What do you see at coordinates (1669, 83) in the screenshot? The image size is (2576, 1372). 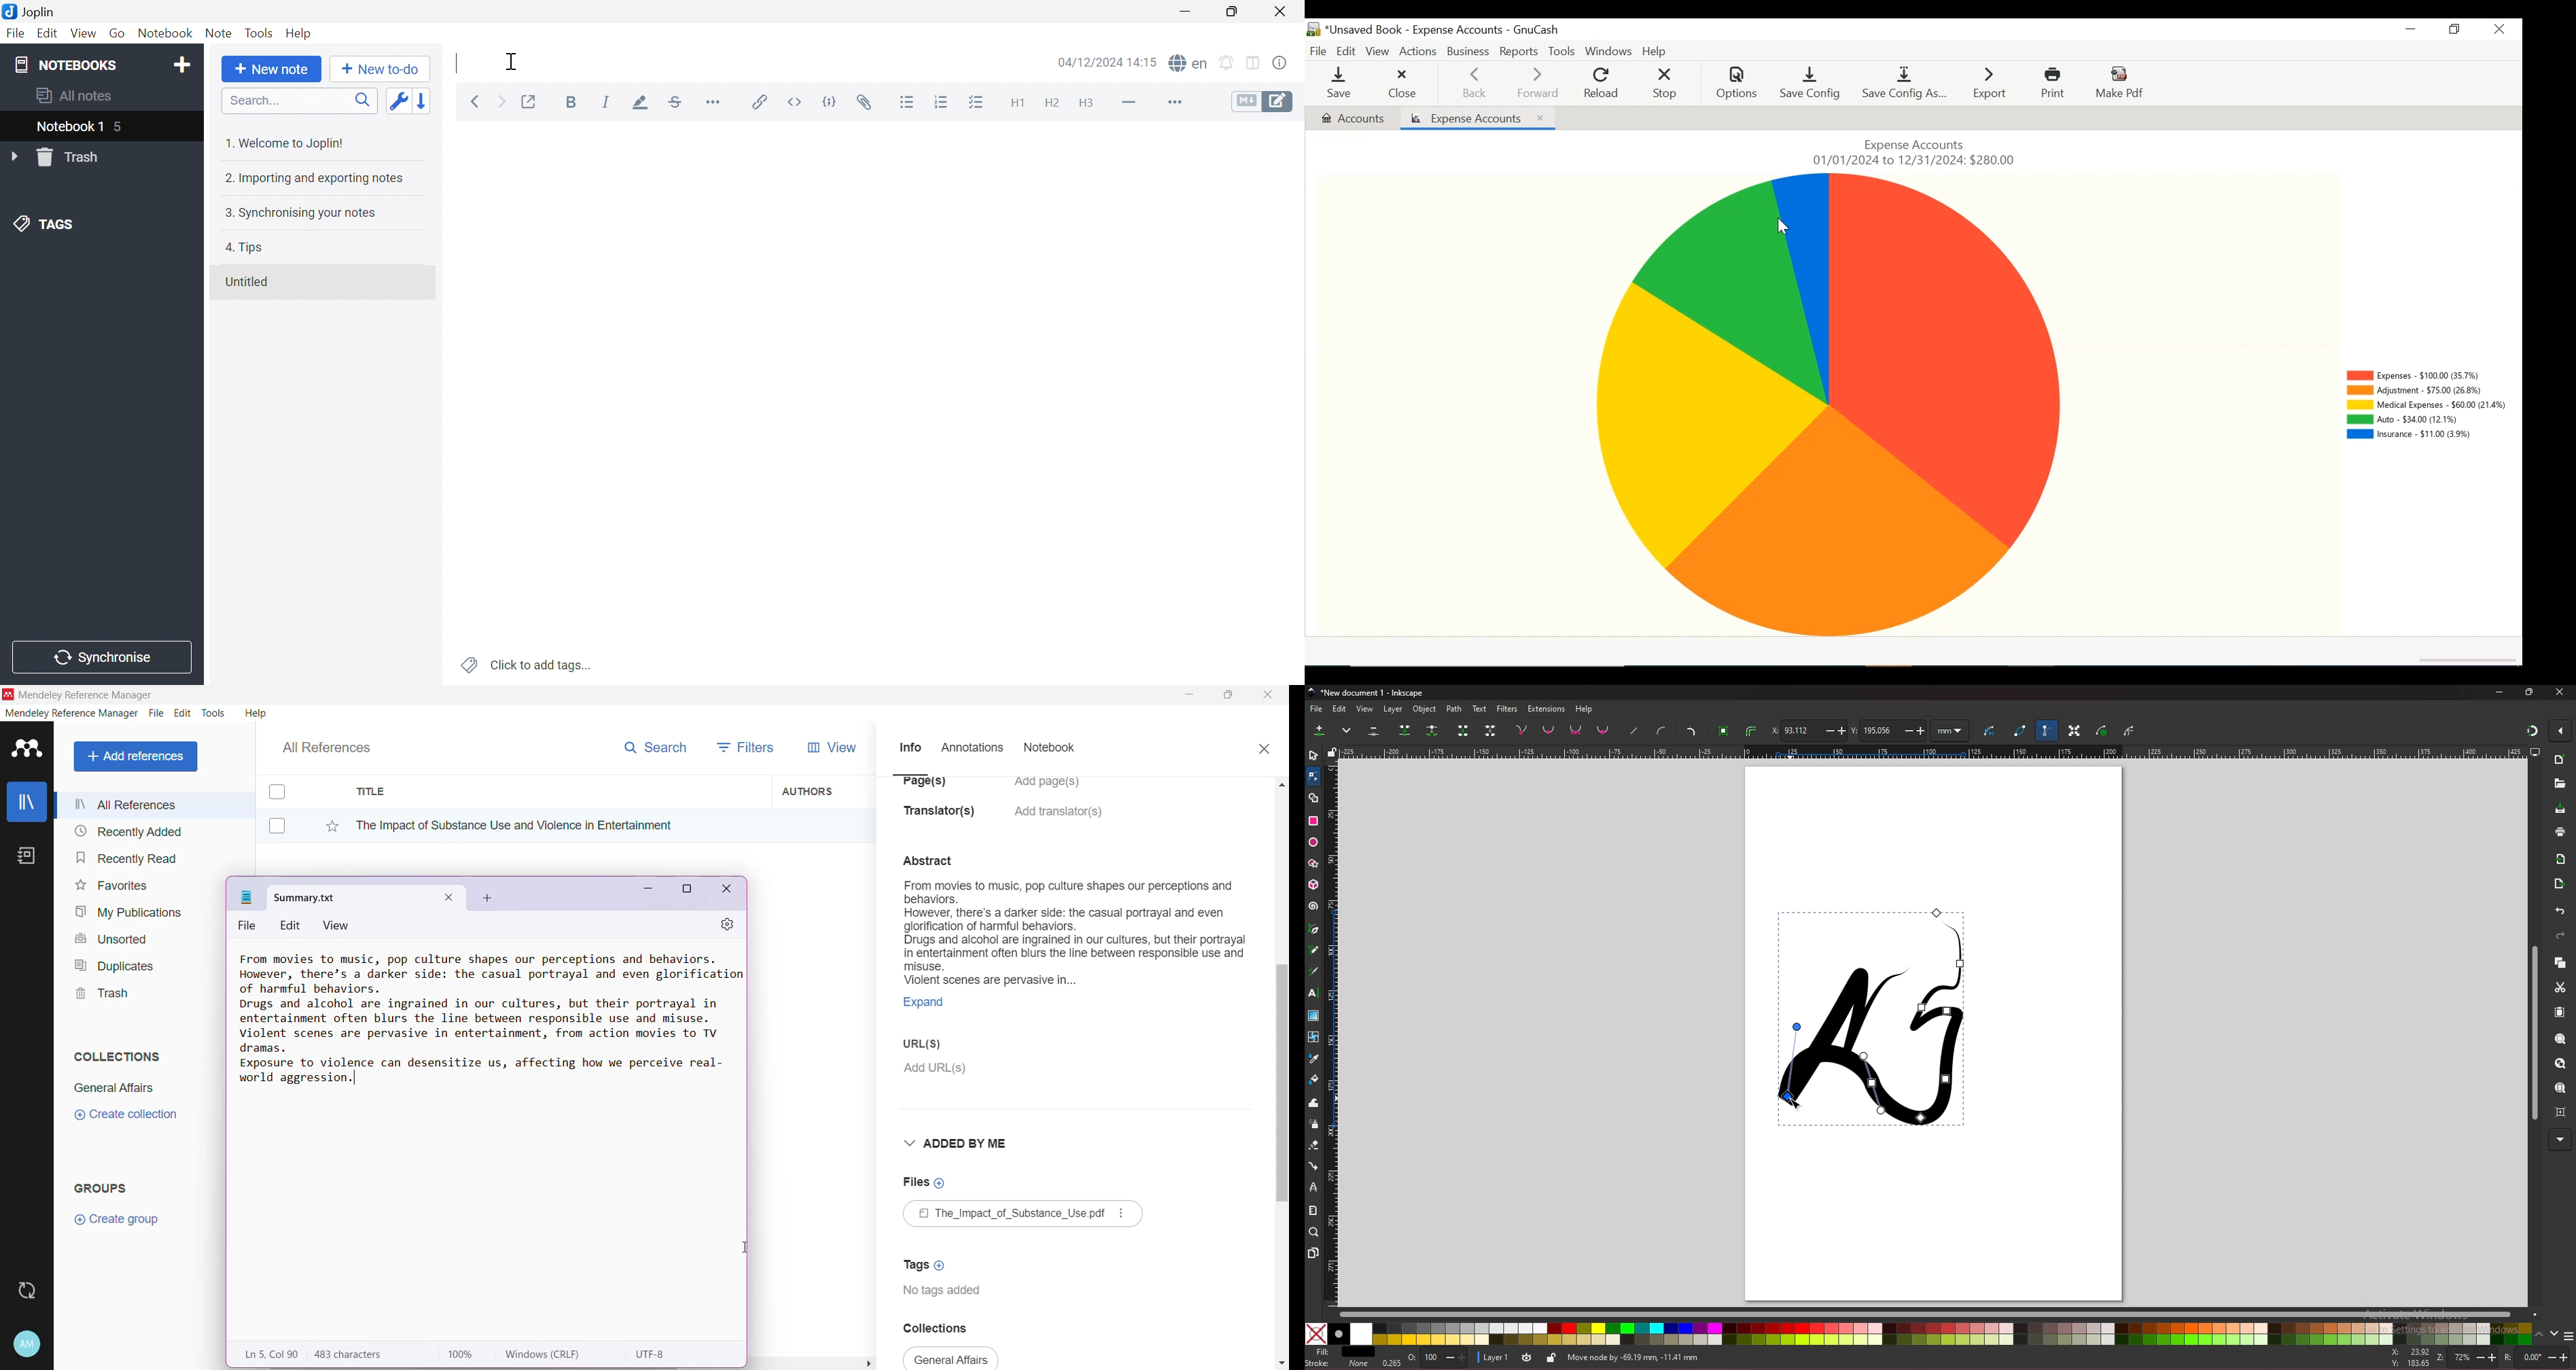 I see `Stop` at bounding box center [1669, 83].